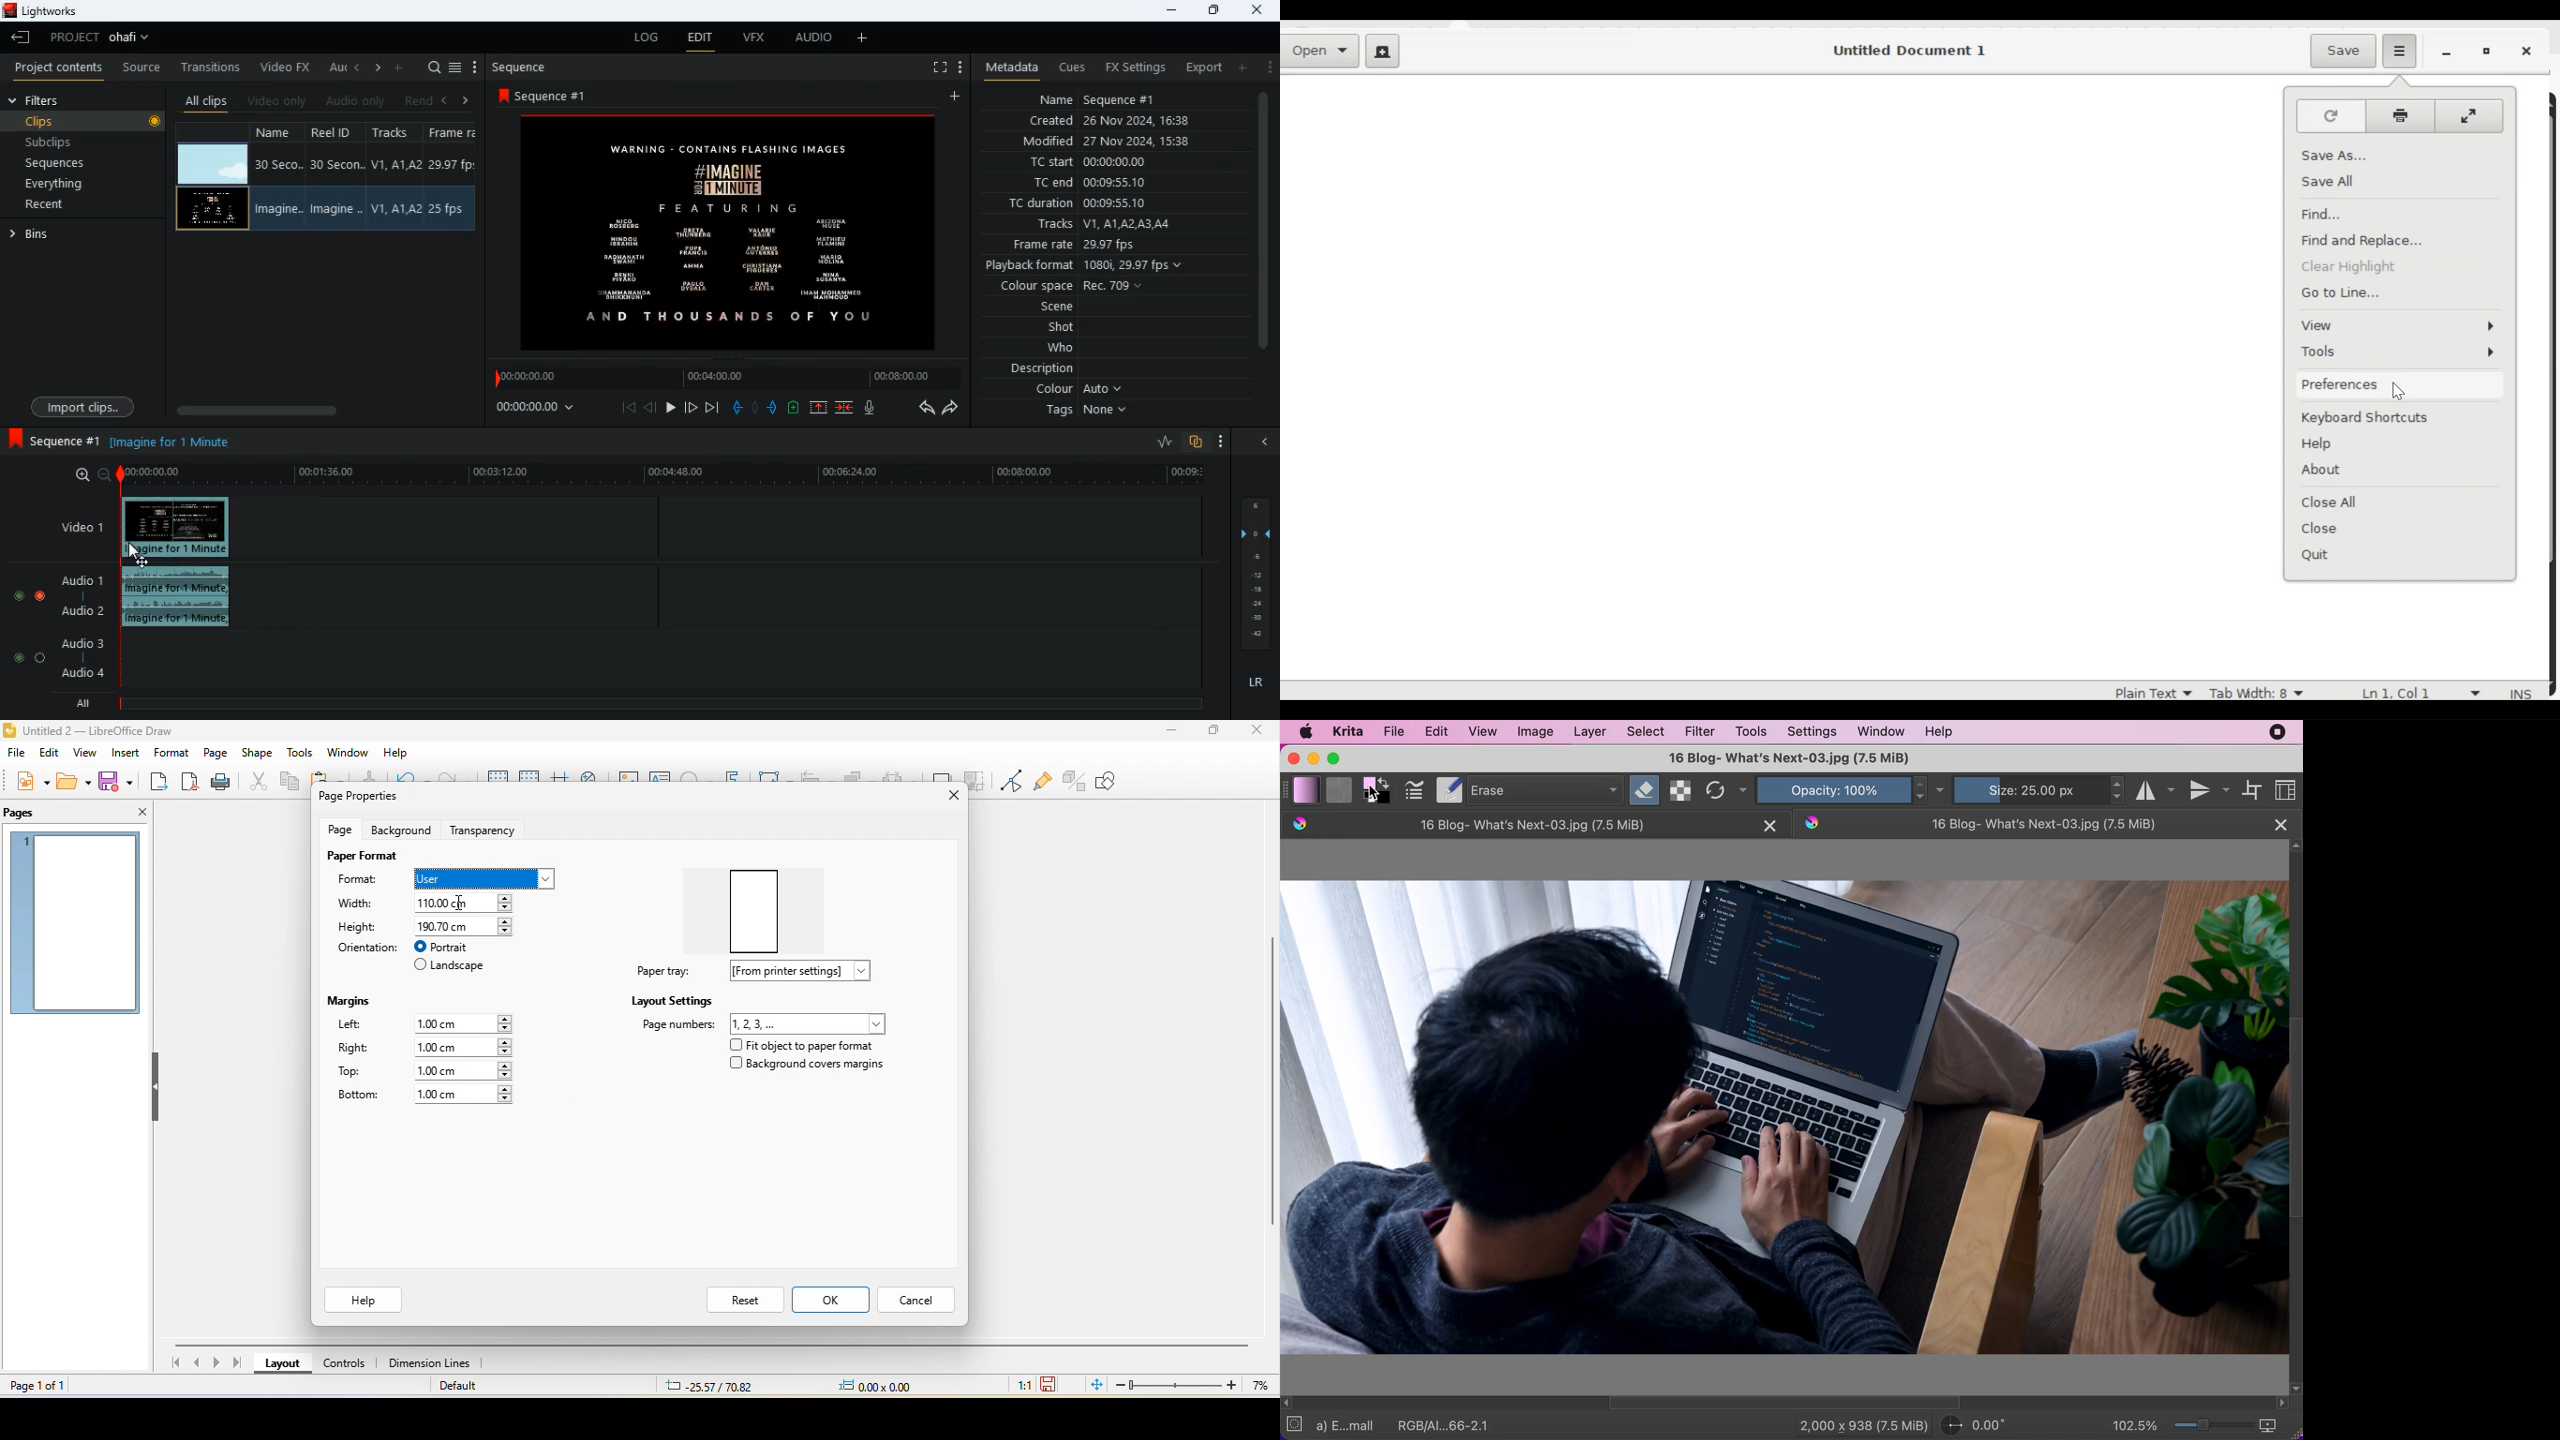  What do you see at coordinates (1075, 779) in the screenshot?
I see `toggle extrusion` at bounding box center [1075, 779].